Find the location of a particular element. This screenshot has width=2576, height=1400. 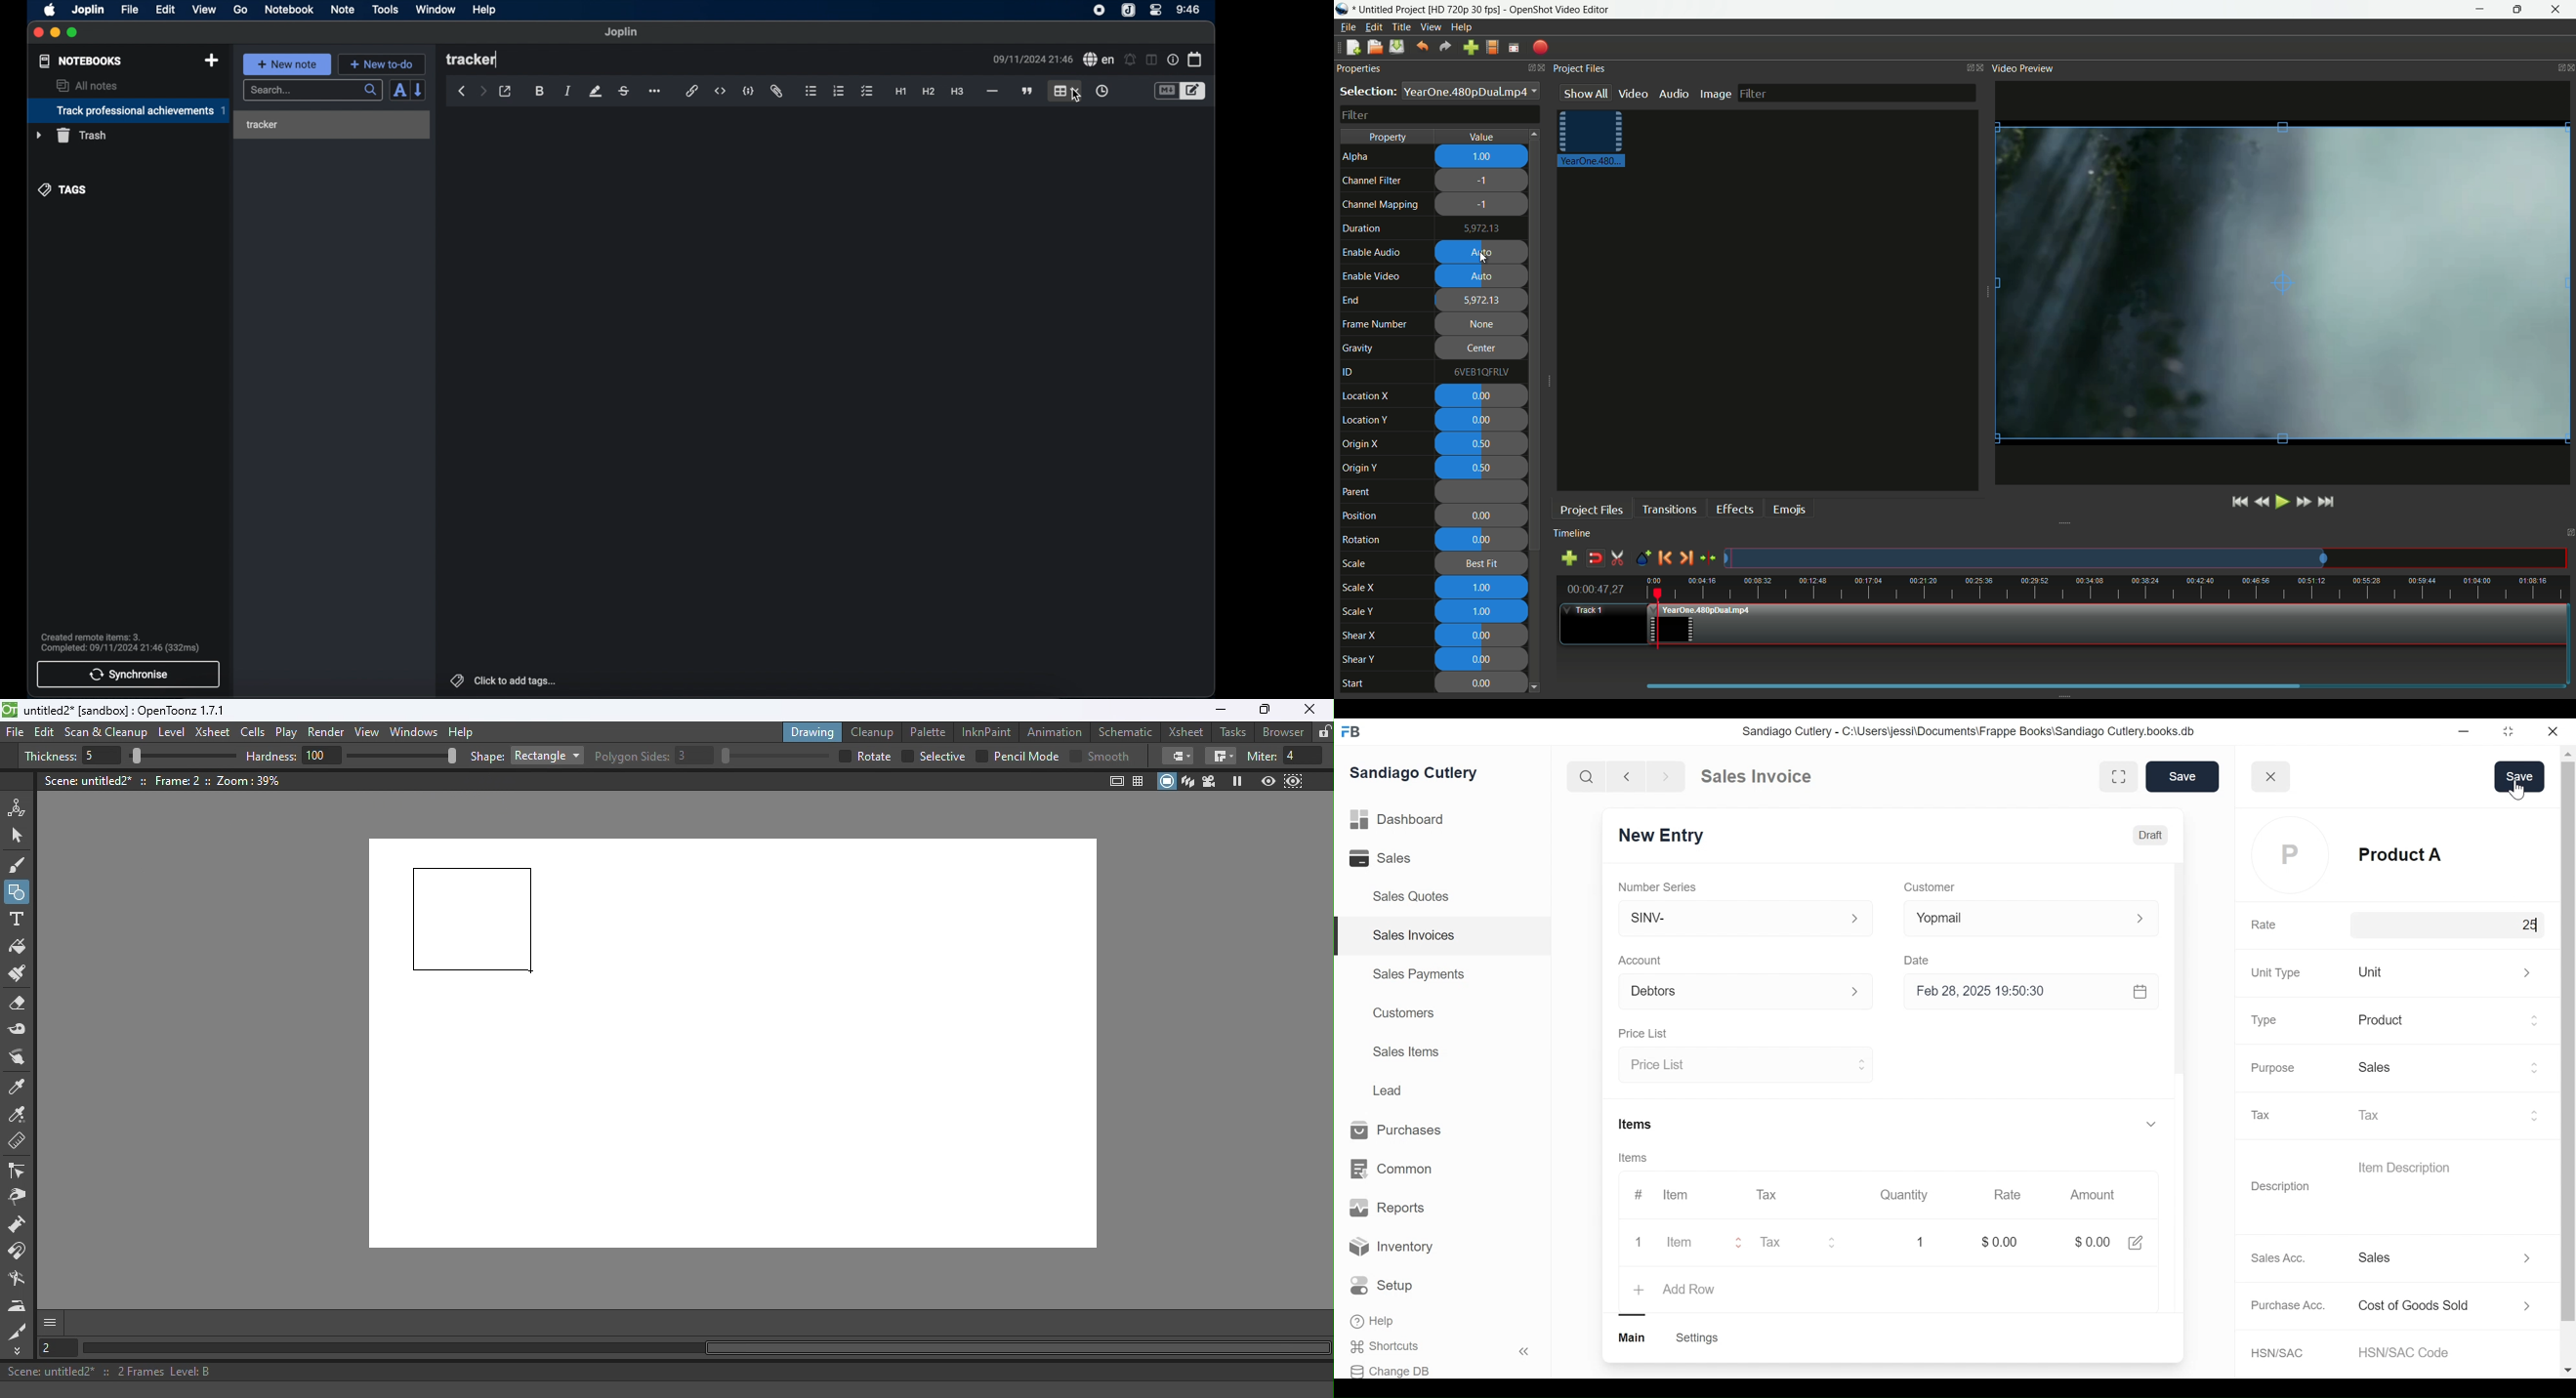

Item  is located at coordinates (1687, 1241).